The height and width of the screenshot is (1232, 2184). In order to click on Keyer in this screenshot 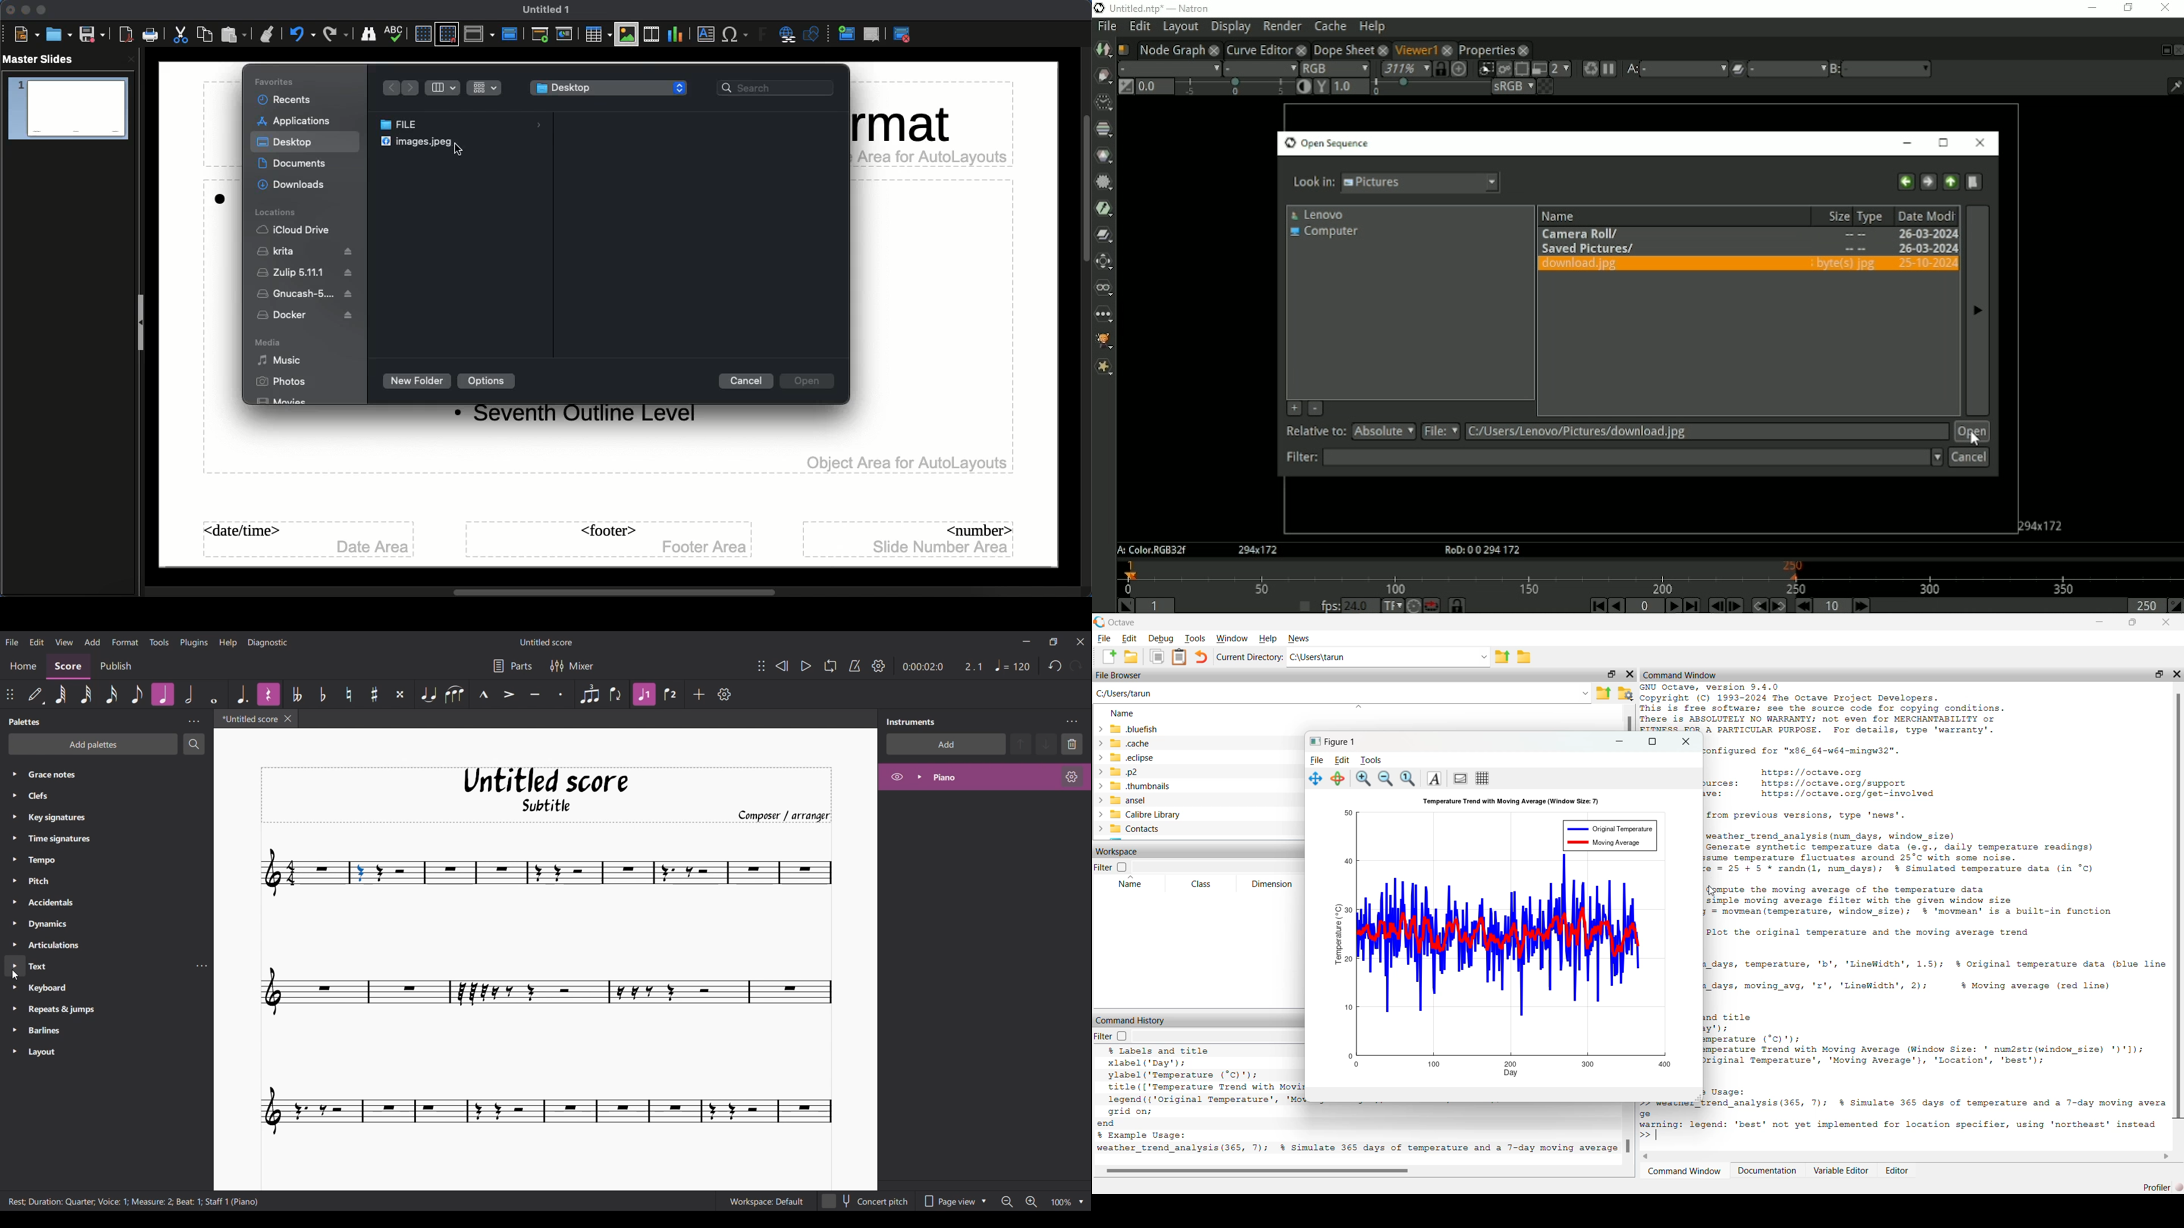, I will do `click(1104, 209)`.